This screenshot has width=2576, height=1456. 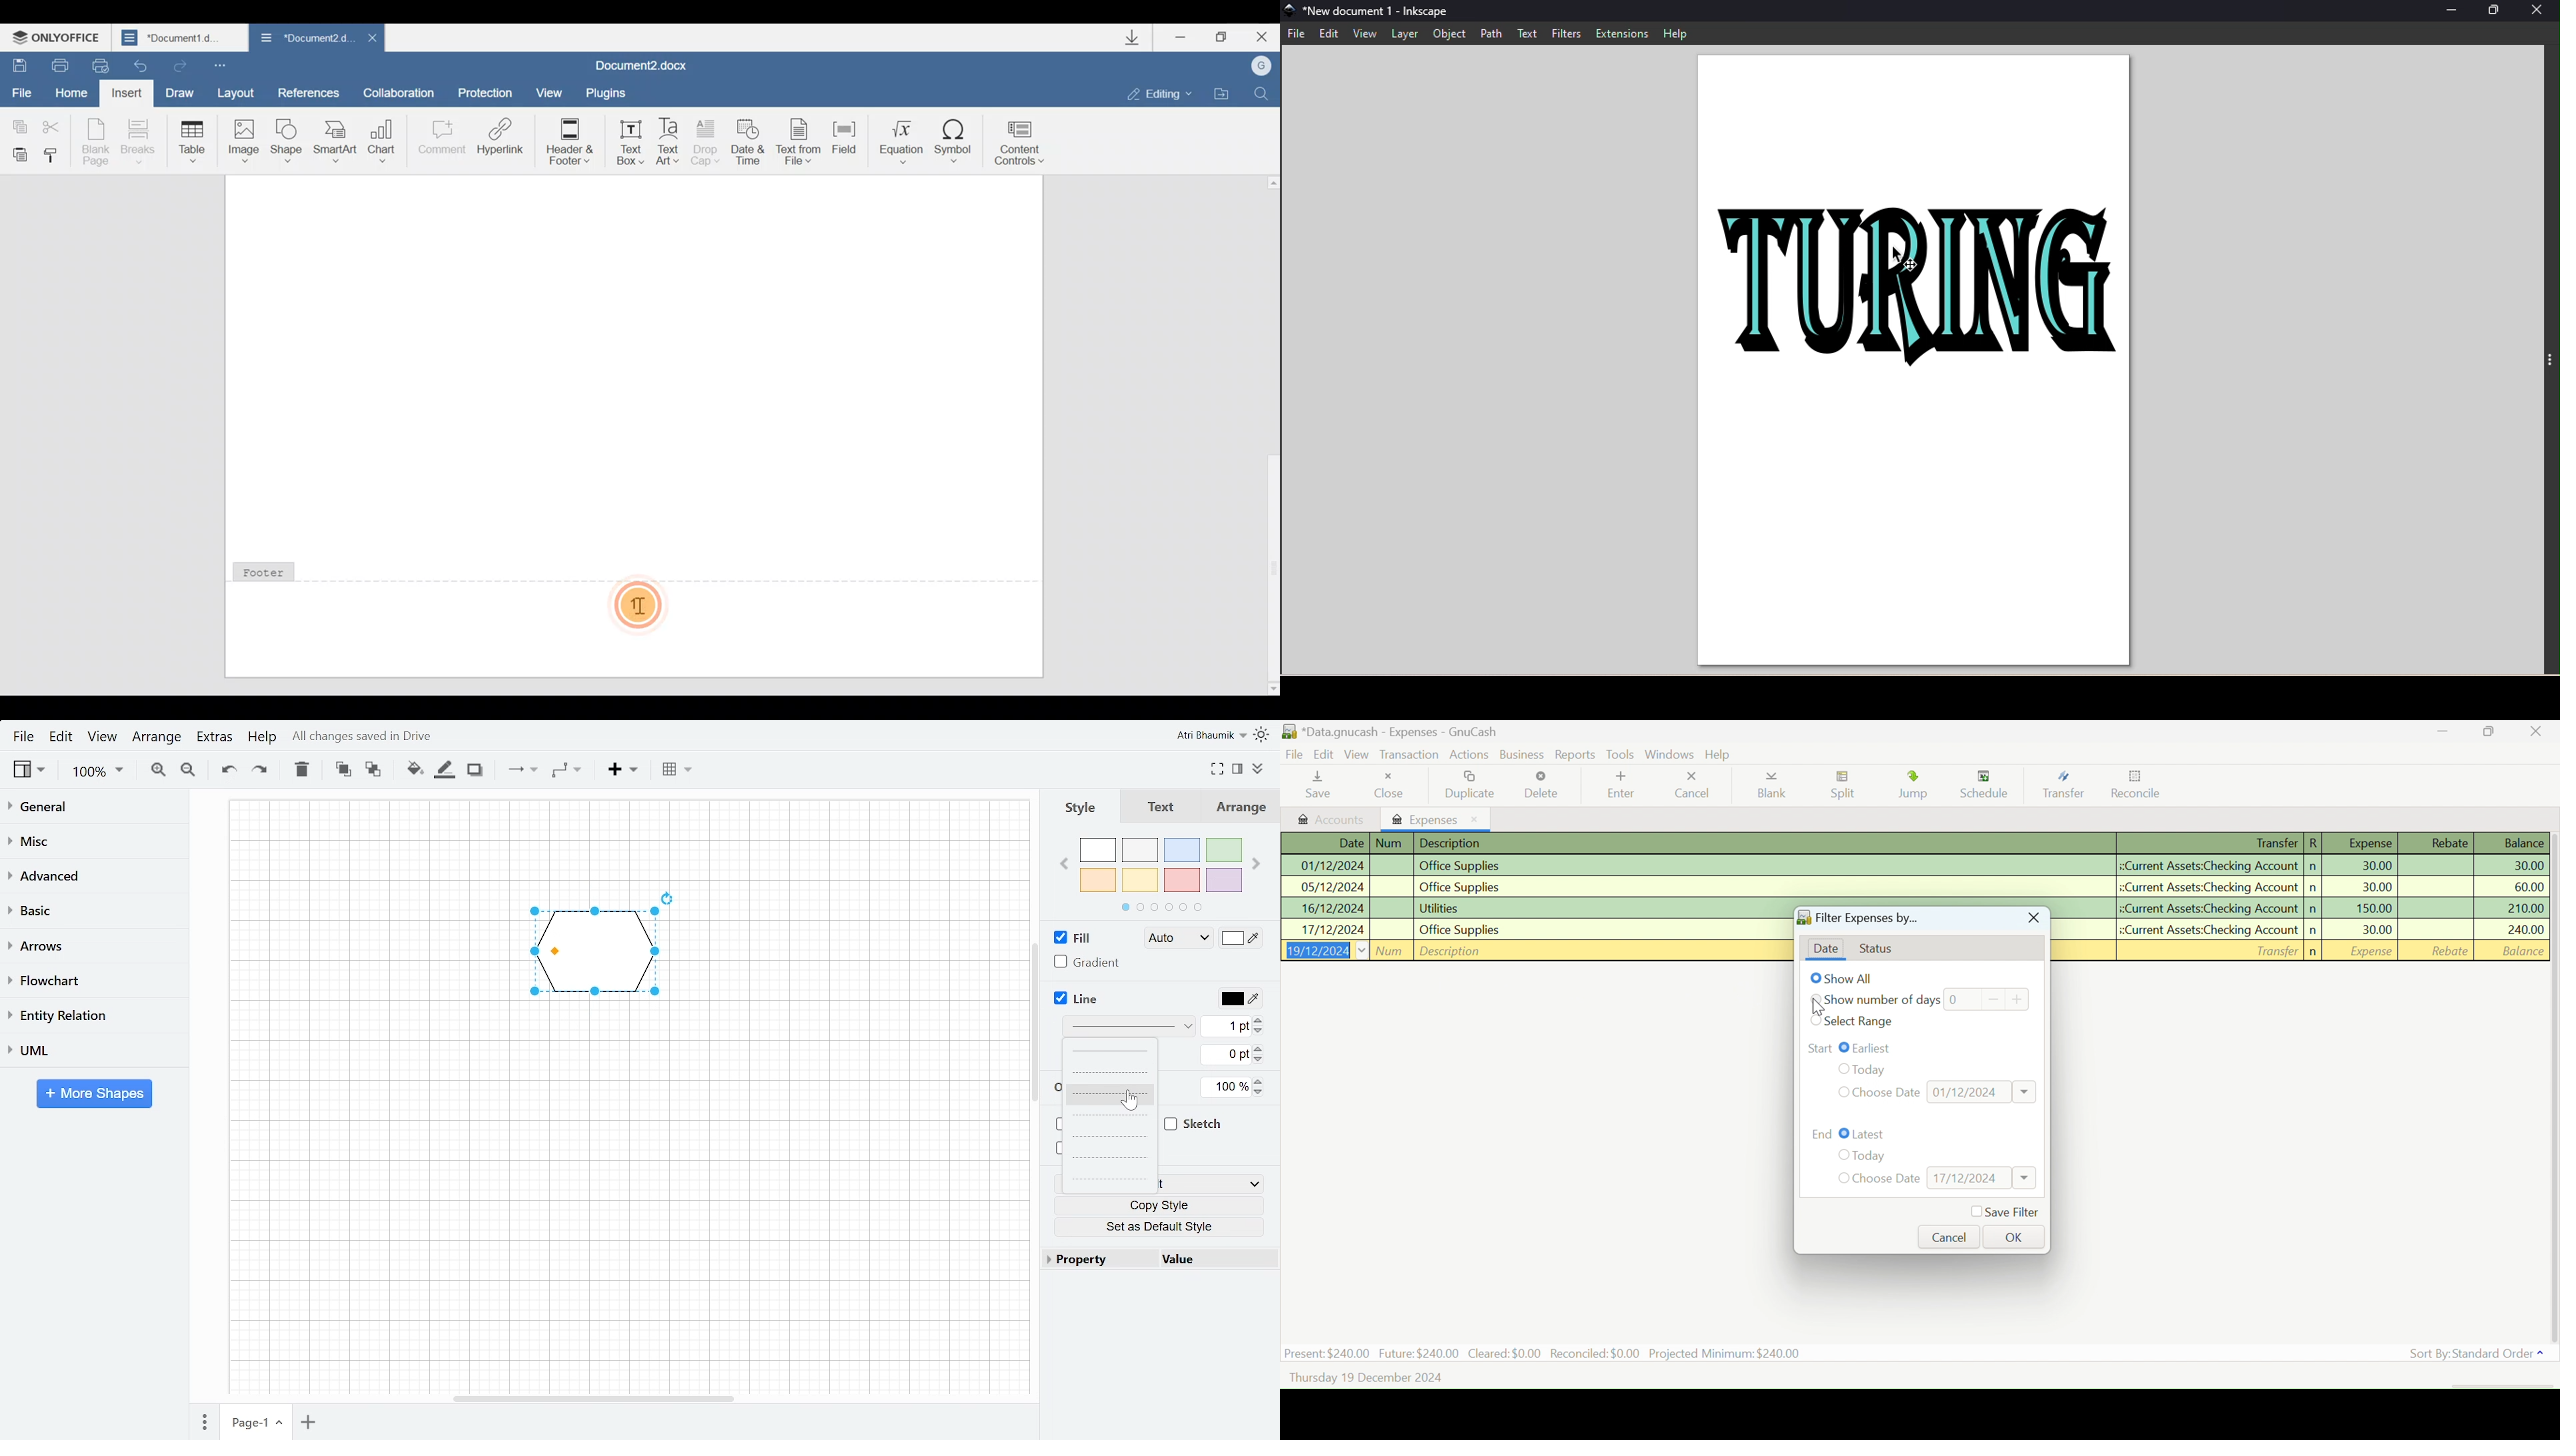 I want to click on Increase line width, so click(x=1260, y=1021).